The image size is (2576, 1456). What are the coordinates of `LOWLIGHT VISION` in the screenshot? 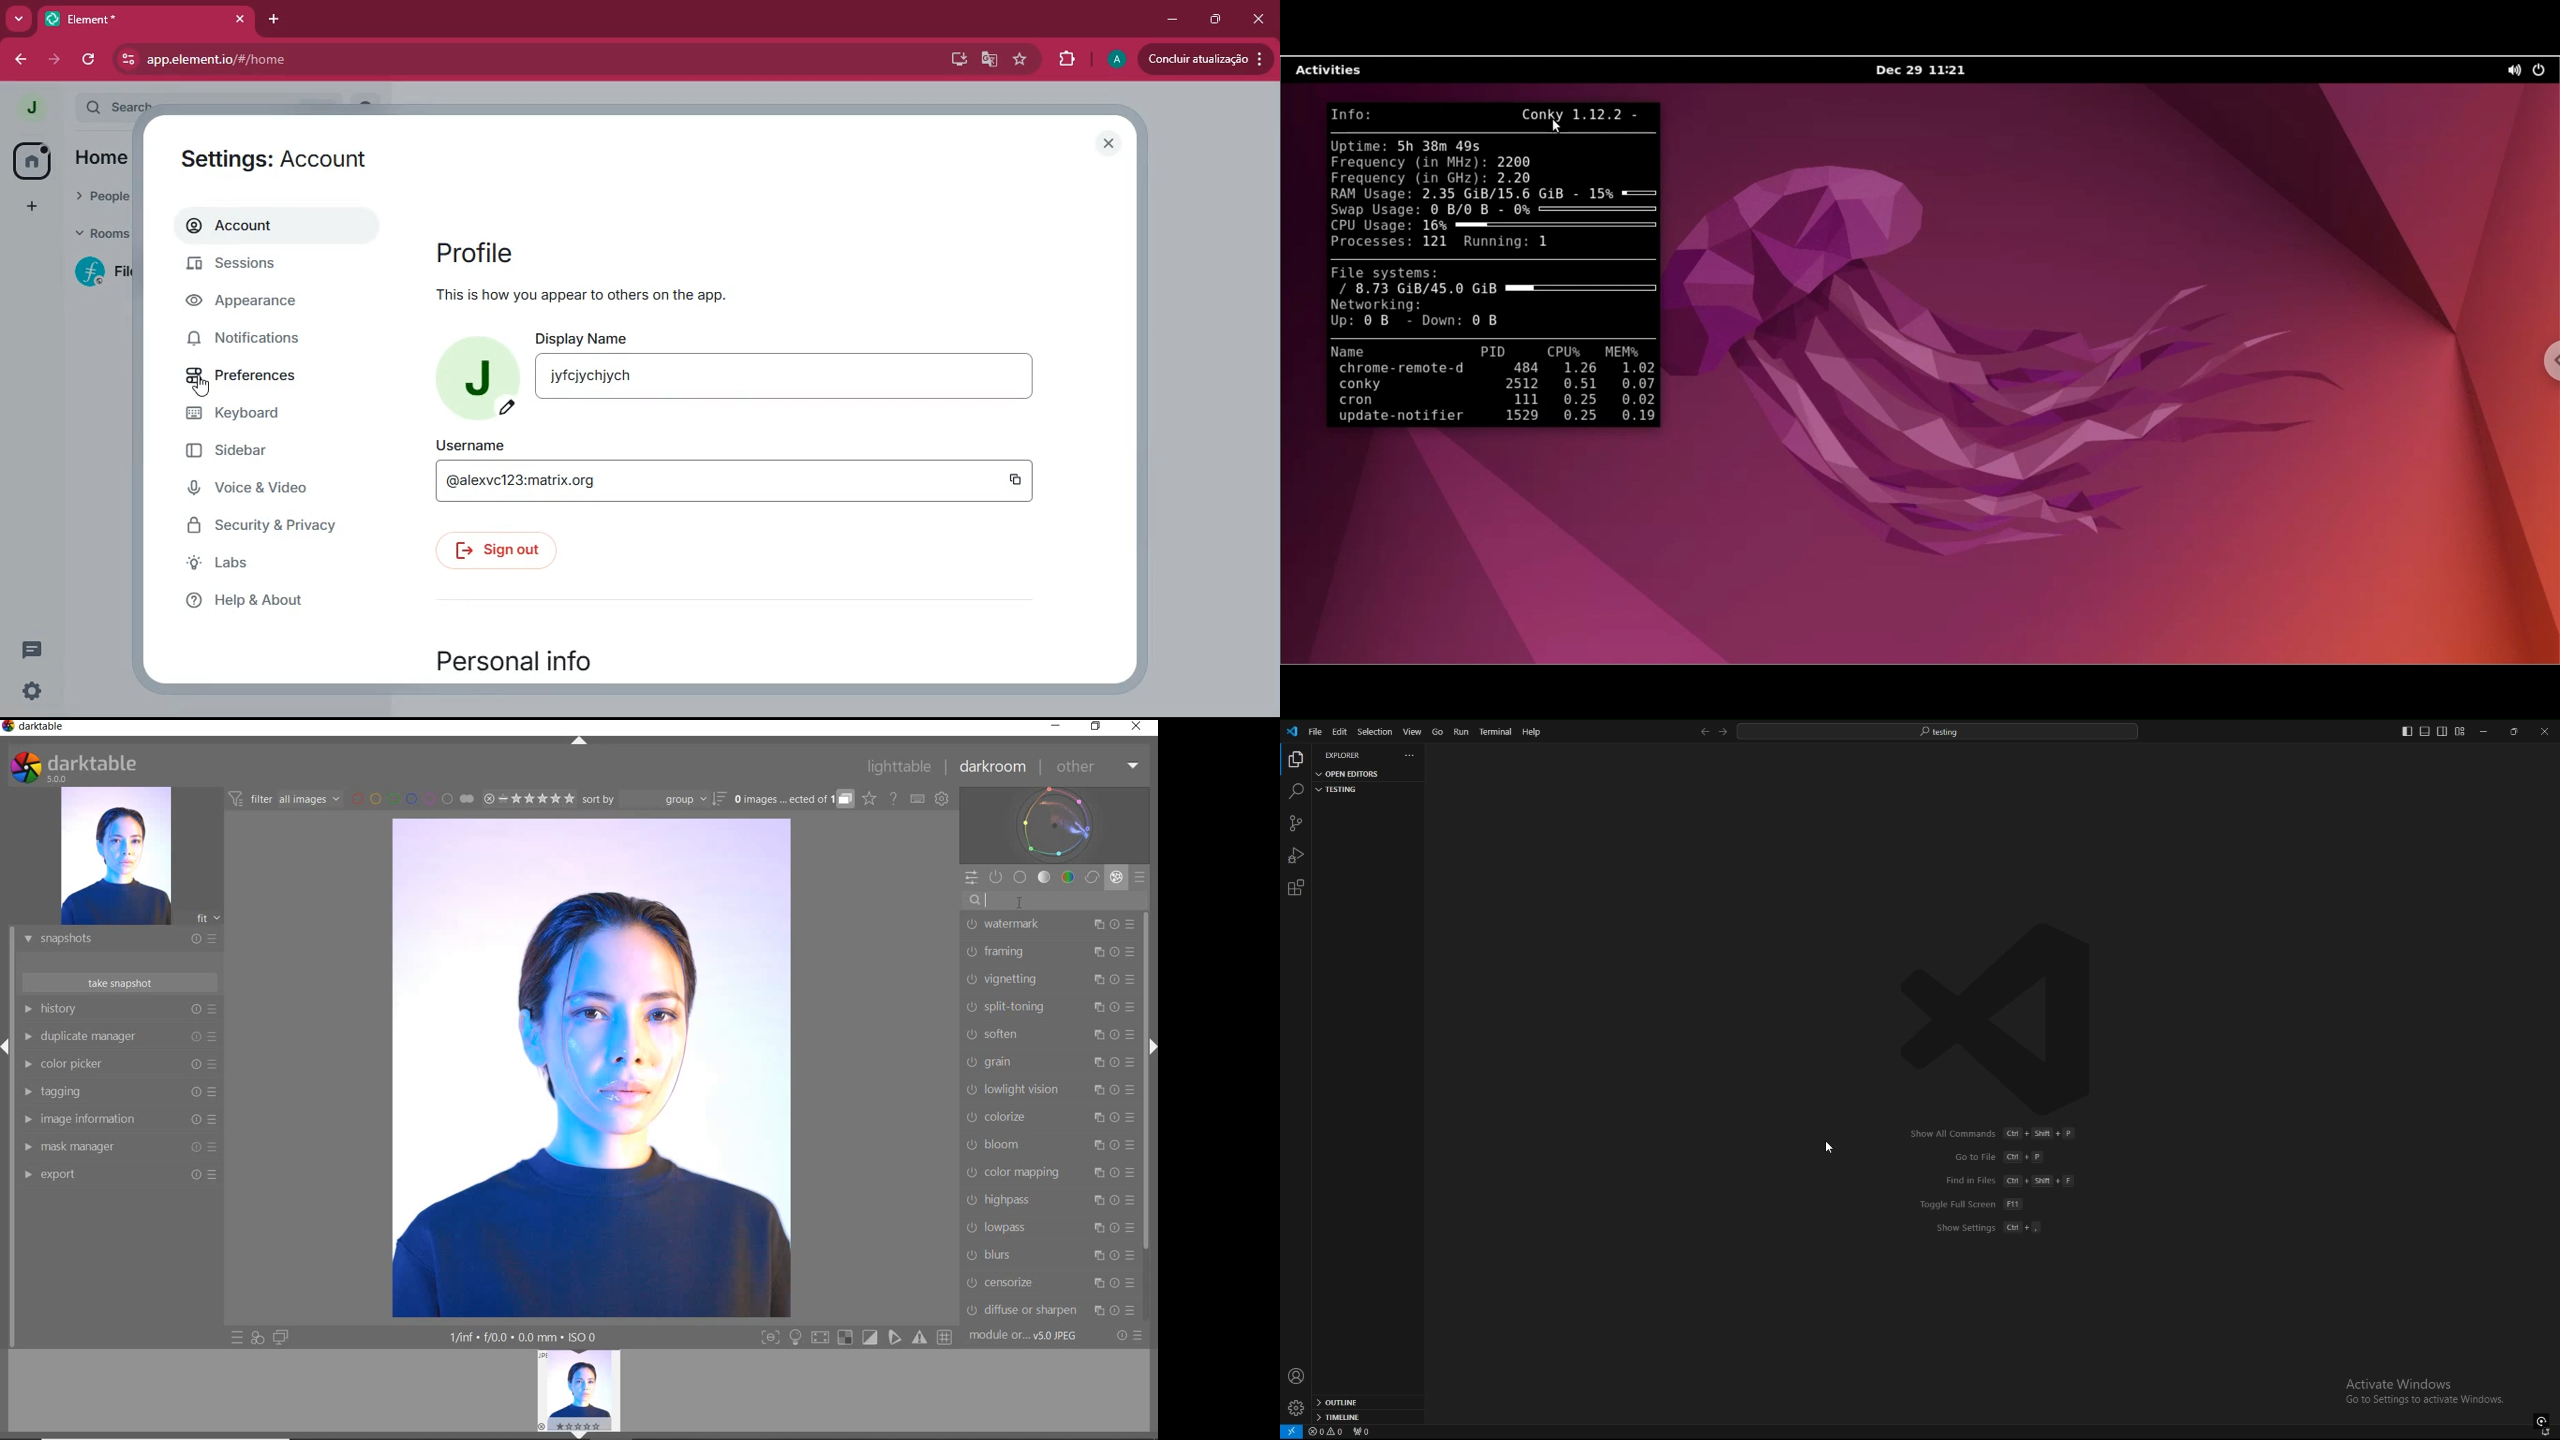 It's located at (1050, 1090).